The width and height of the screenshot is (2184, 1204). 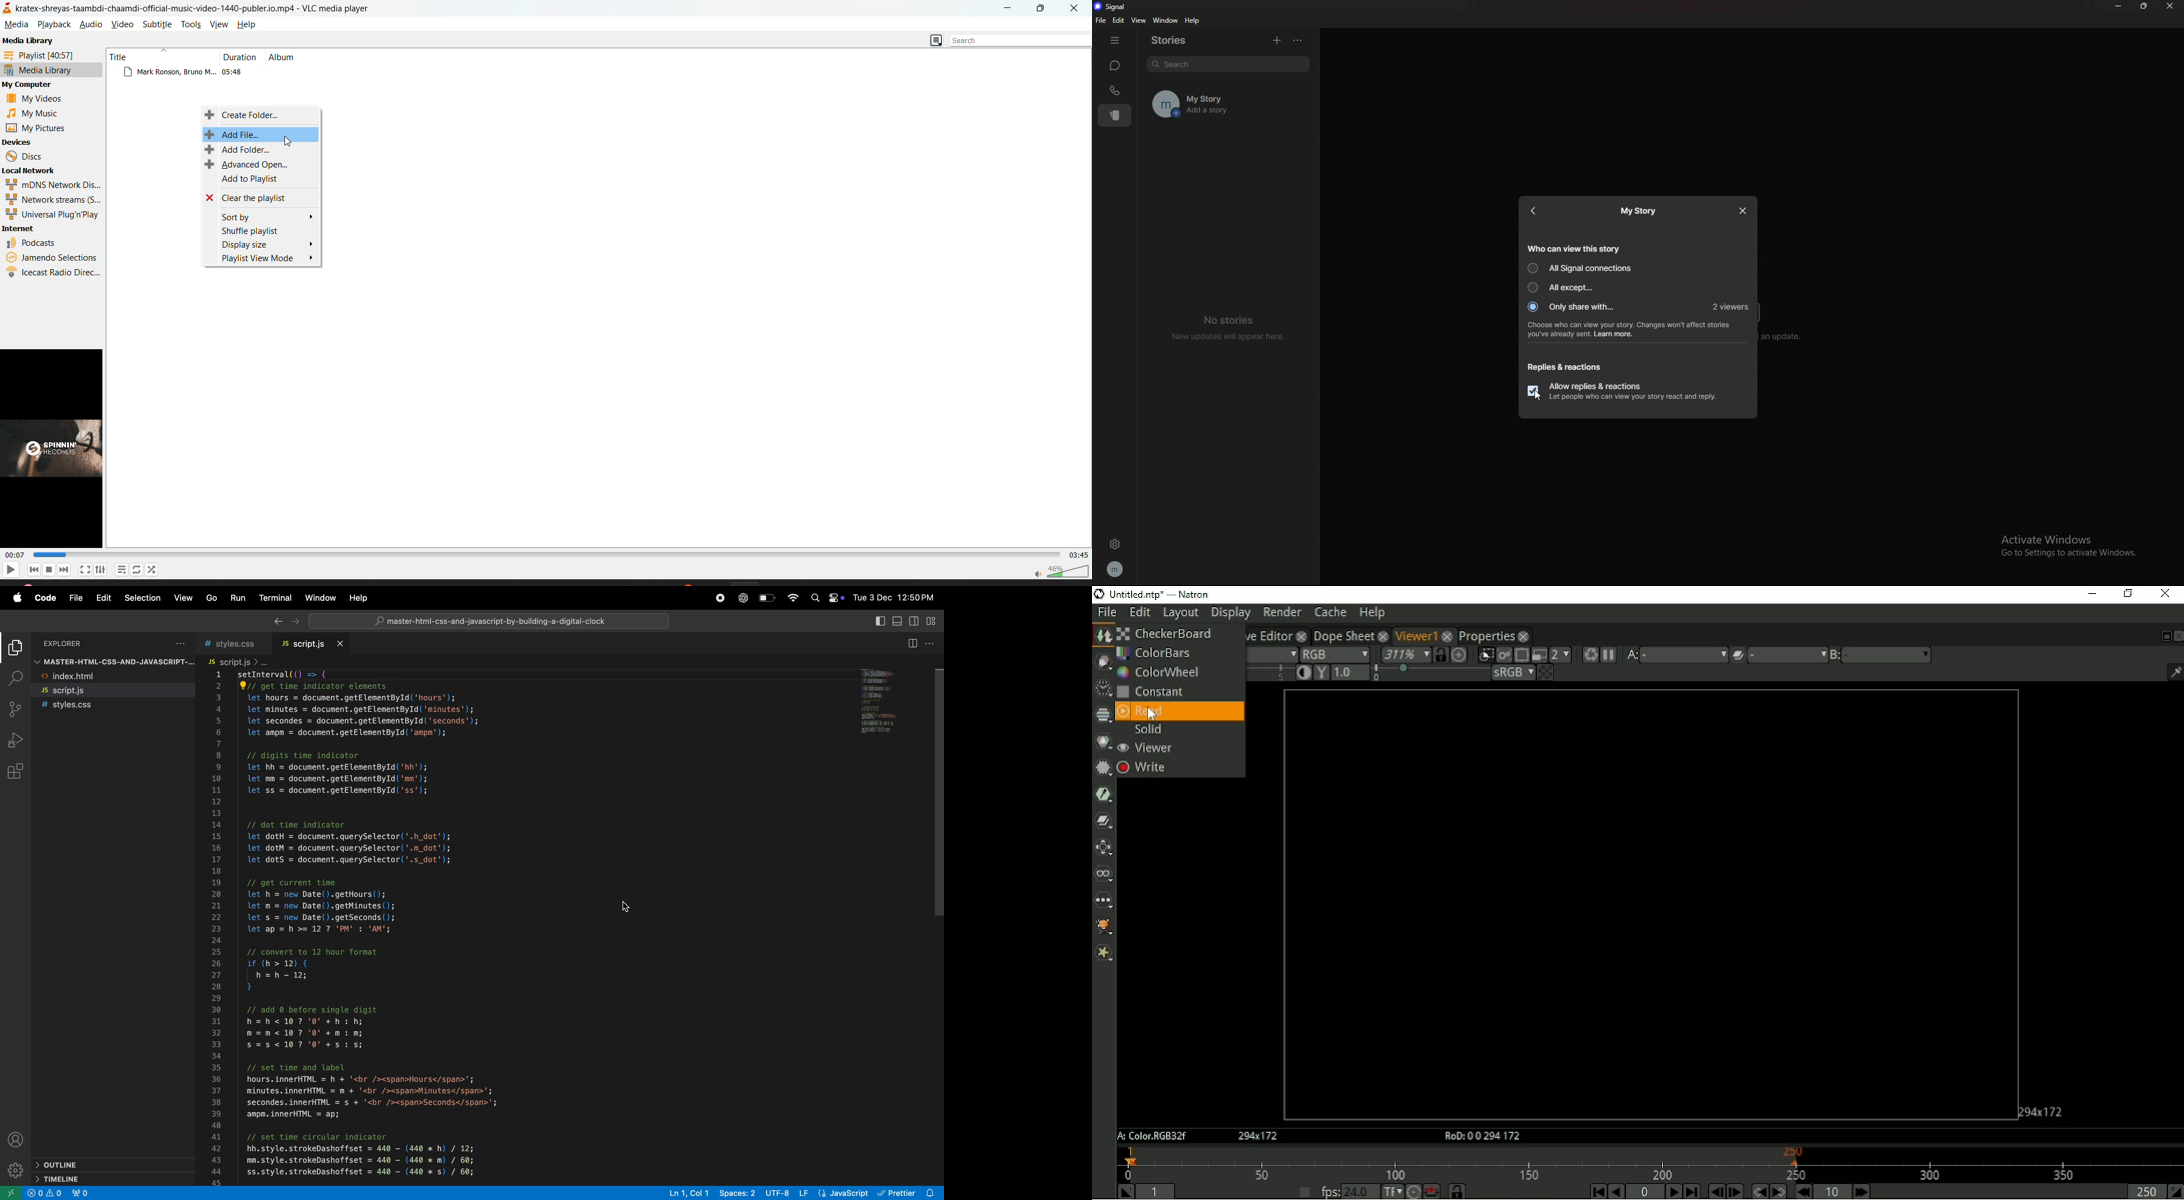 I want to click on next, so click(x=64, y=570).